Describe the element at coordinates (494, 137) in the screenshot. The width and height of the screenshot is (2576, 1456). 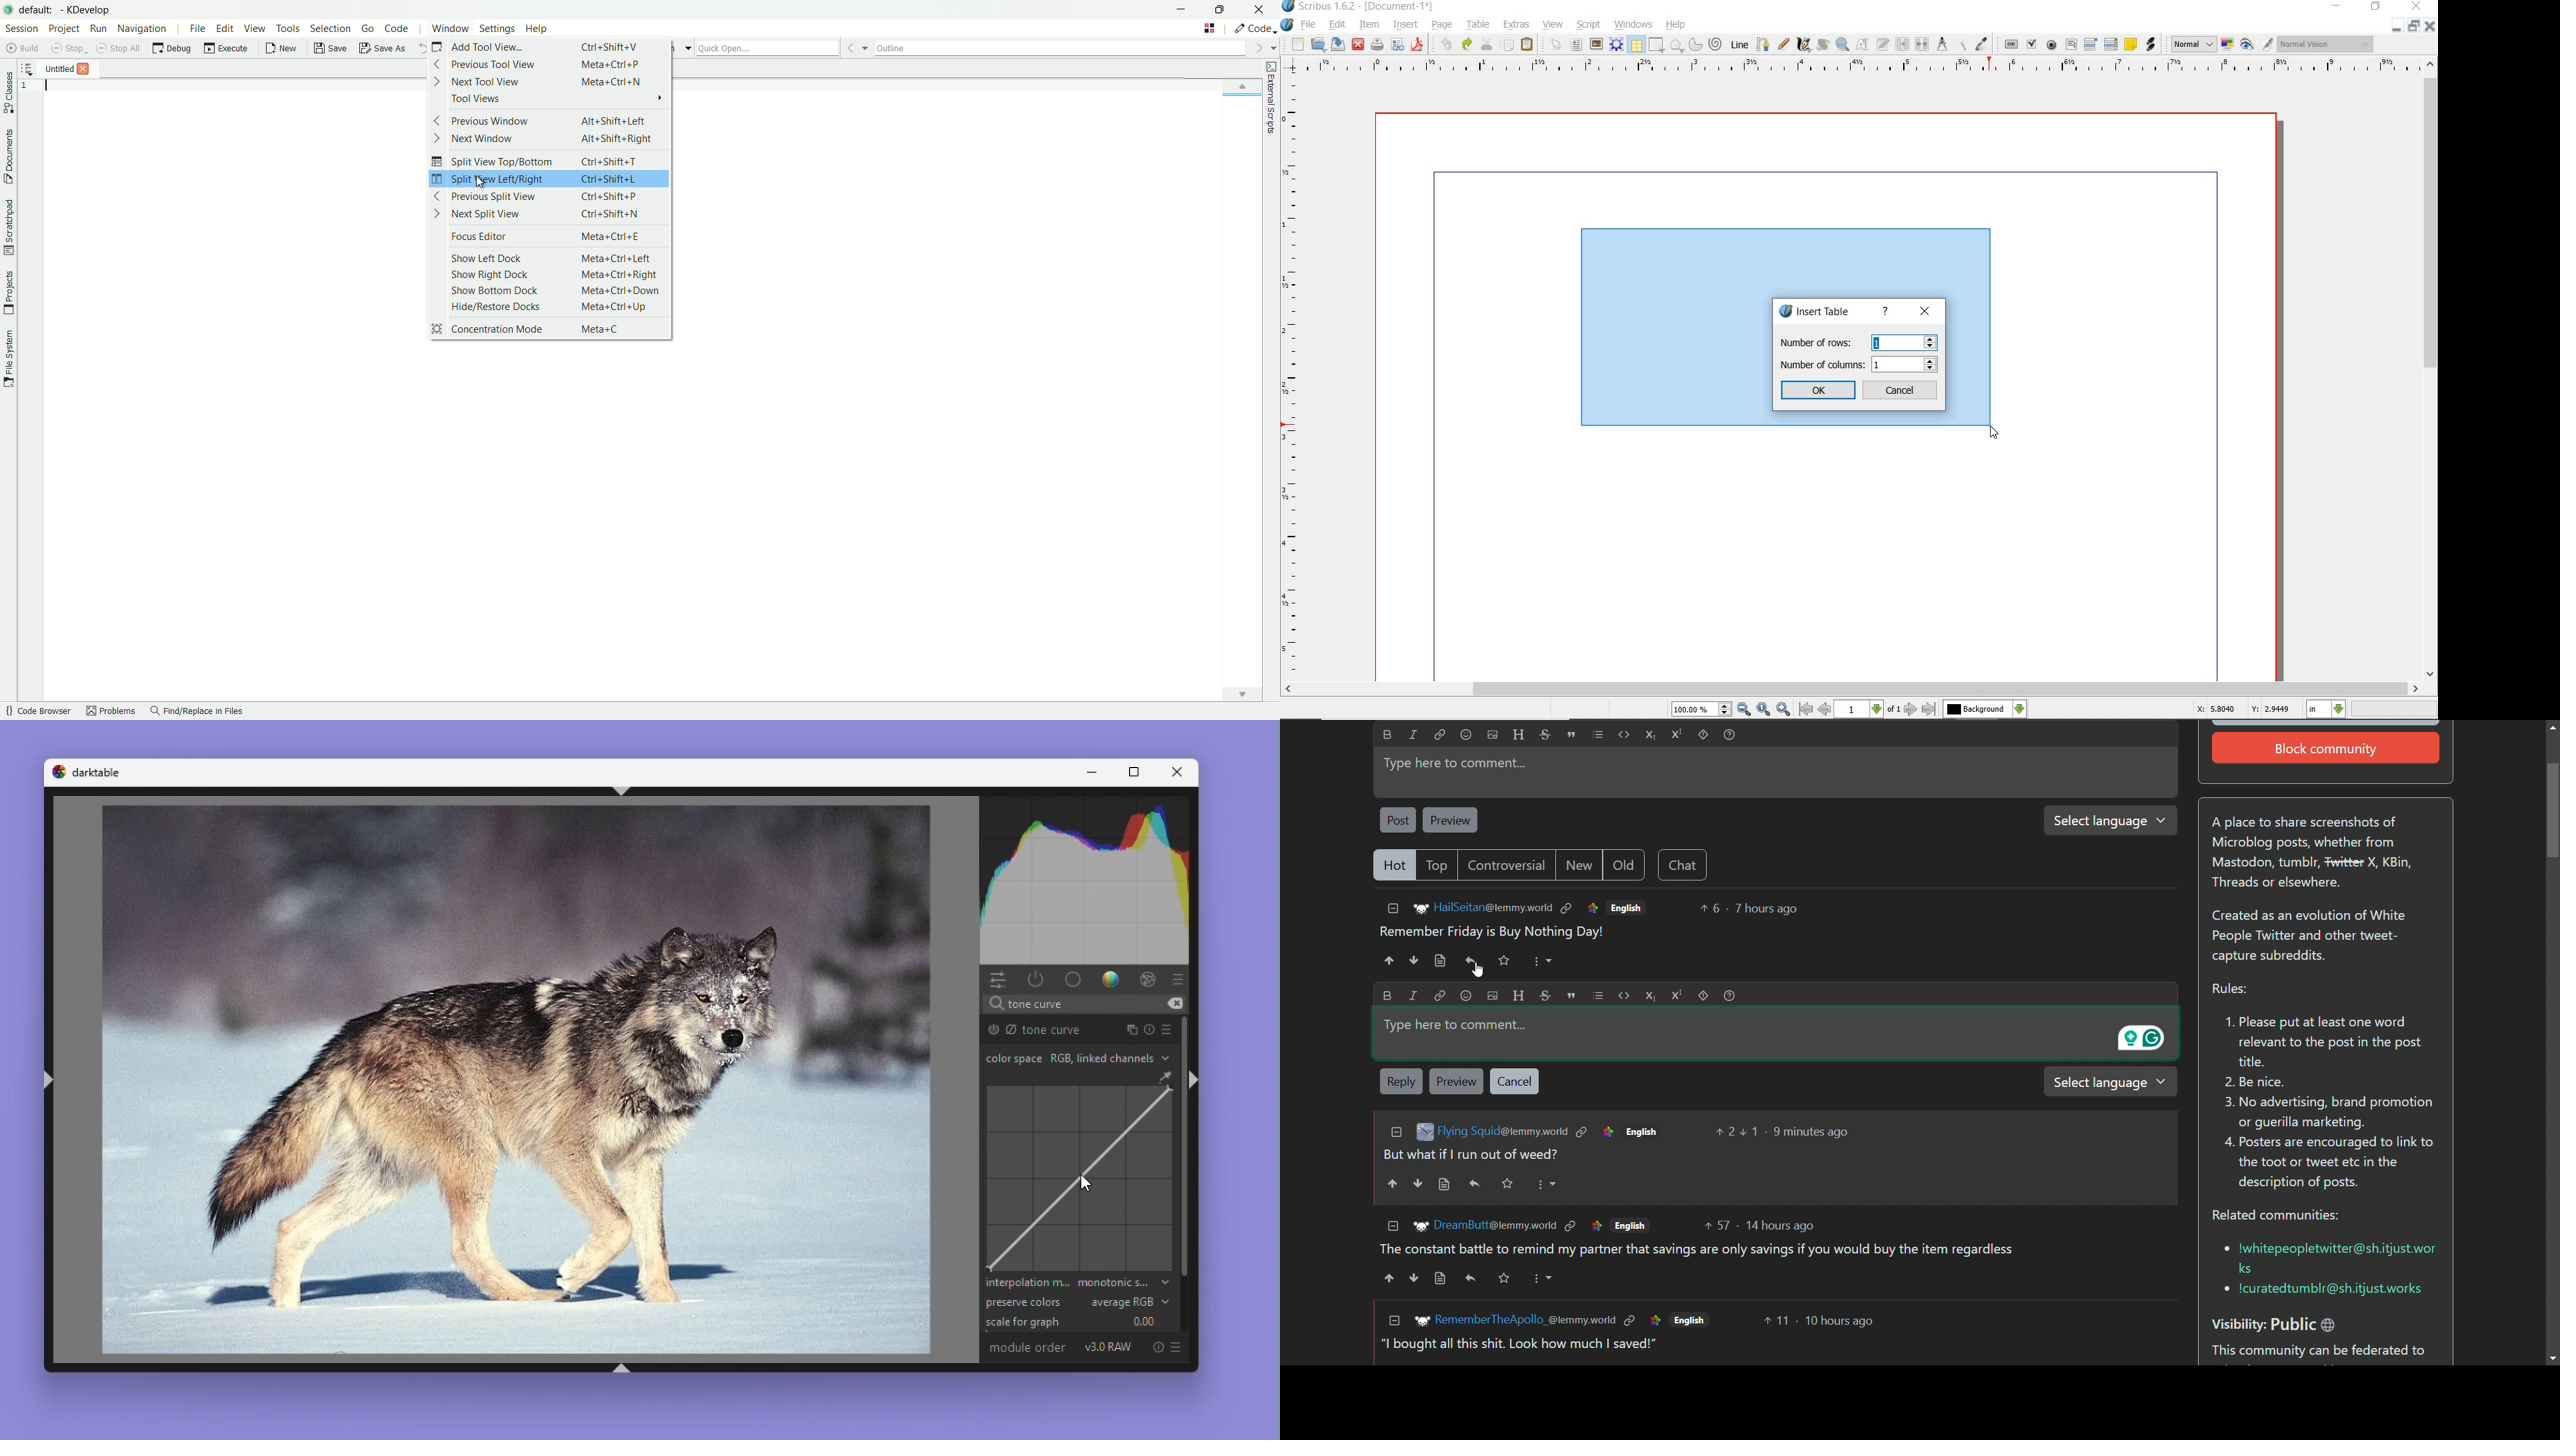
I see `next window` at that location.